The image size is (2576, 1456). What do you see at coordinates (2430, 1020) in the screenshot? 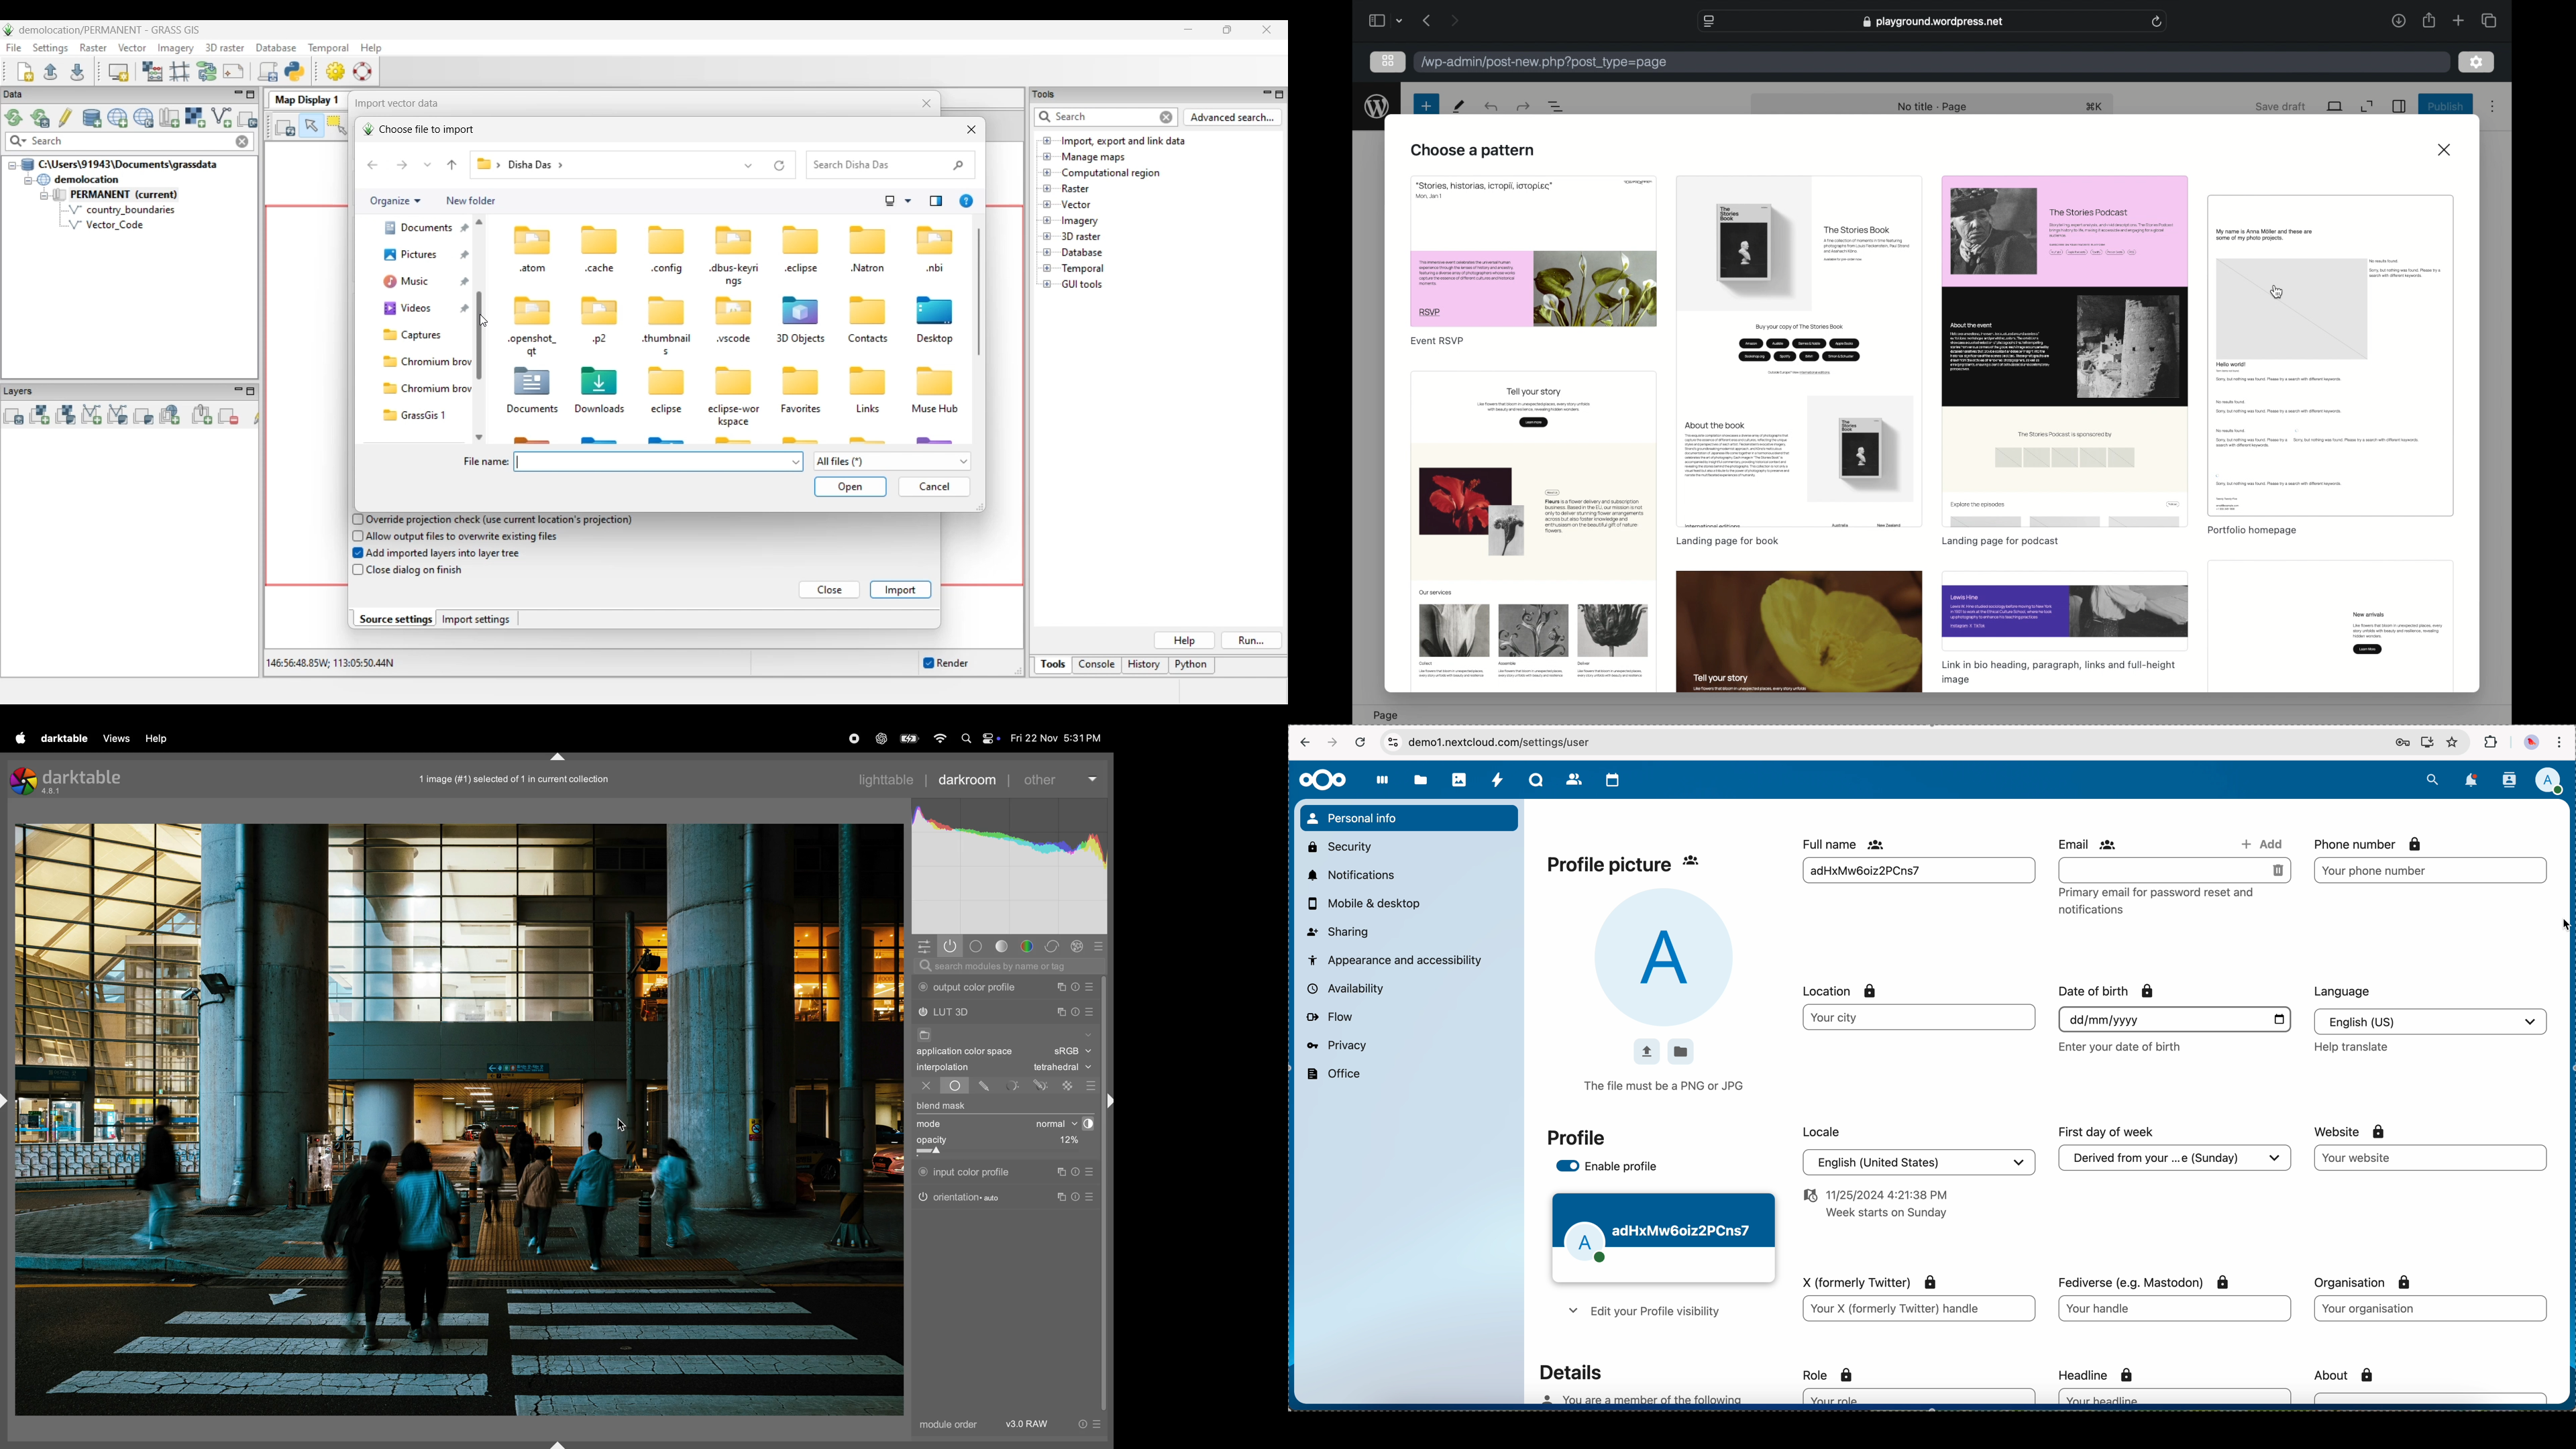
I see `language` at bounding box center [2430, 1020].